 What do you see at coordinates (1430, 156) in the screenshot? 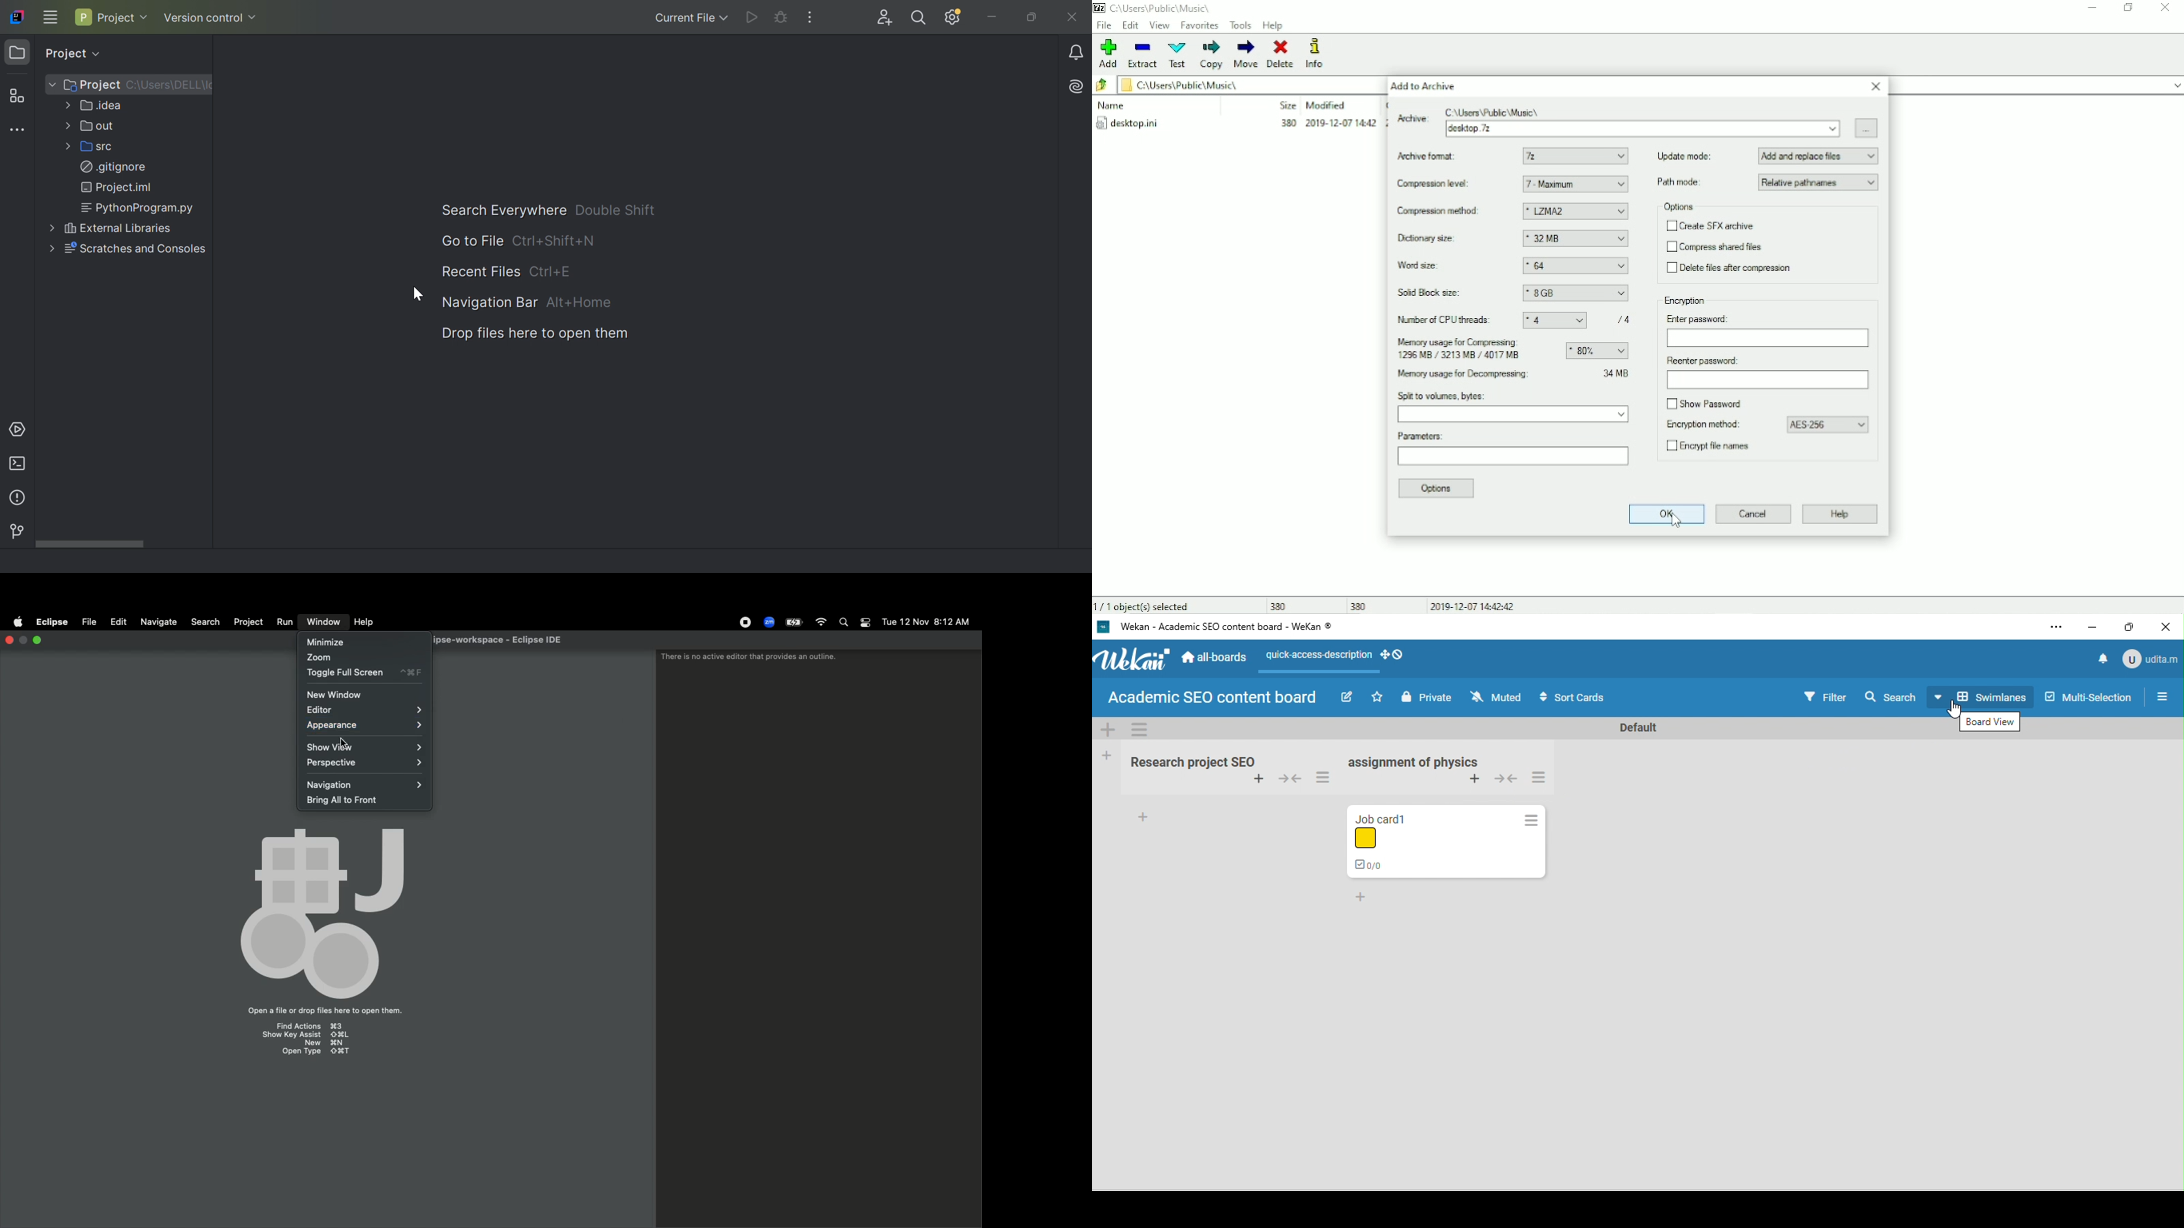
I see `Archive format` at bounding box center [1430, 156].